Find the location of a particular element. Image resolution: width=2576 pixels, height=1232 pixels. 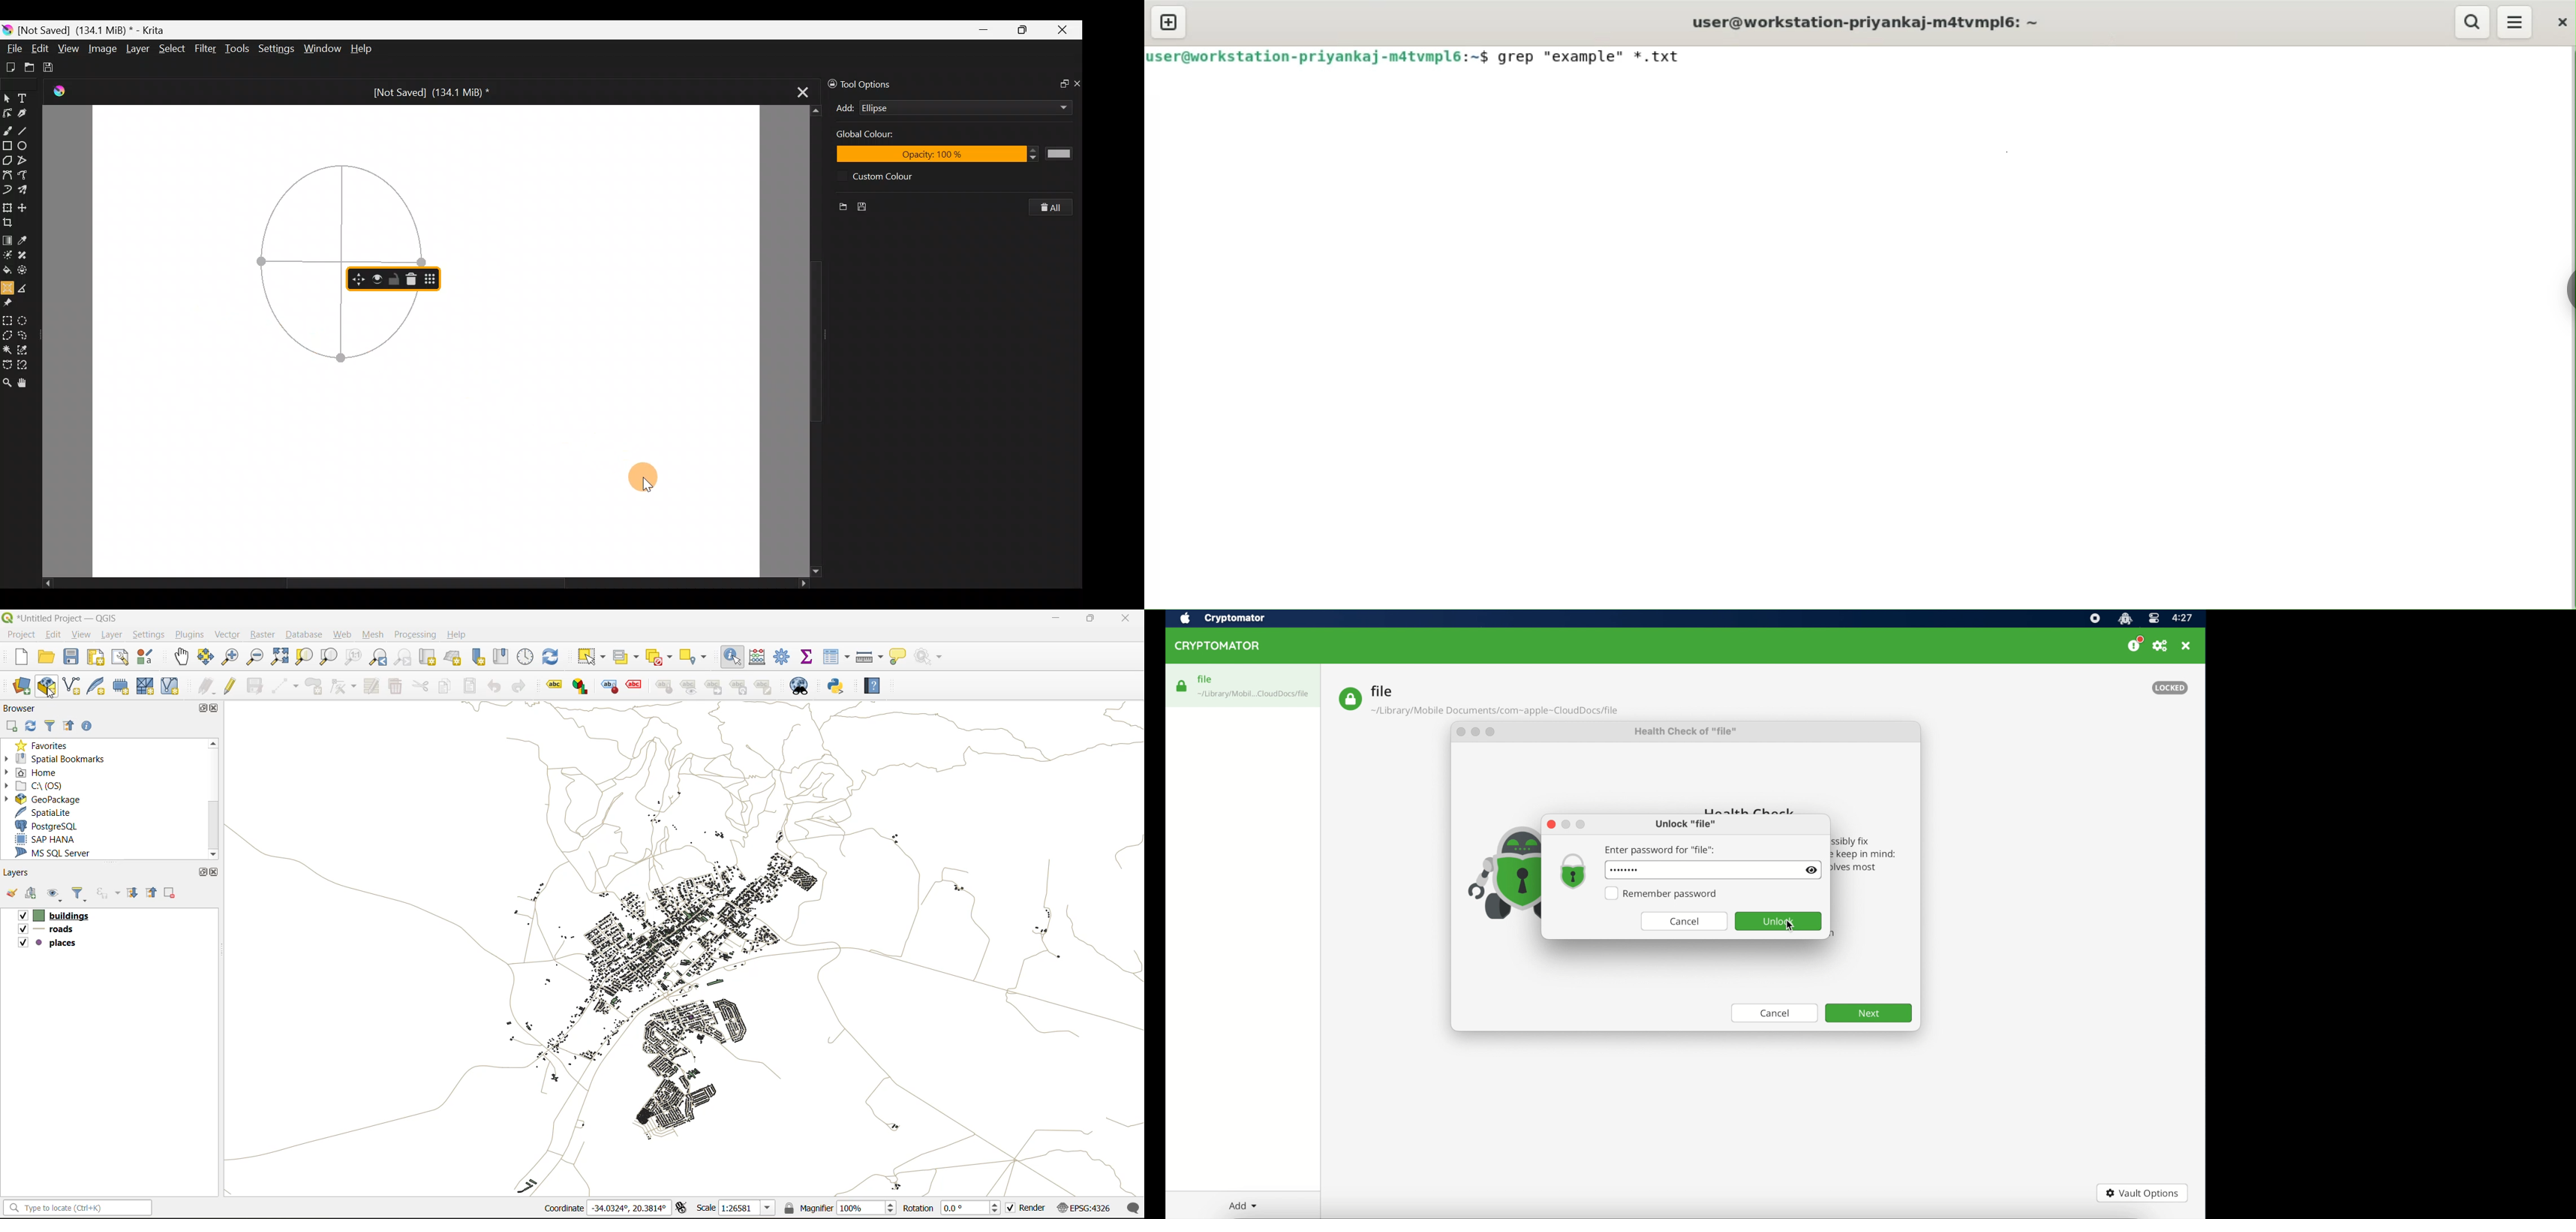

Crop an image is located at coordinates (11, 221).